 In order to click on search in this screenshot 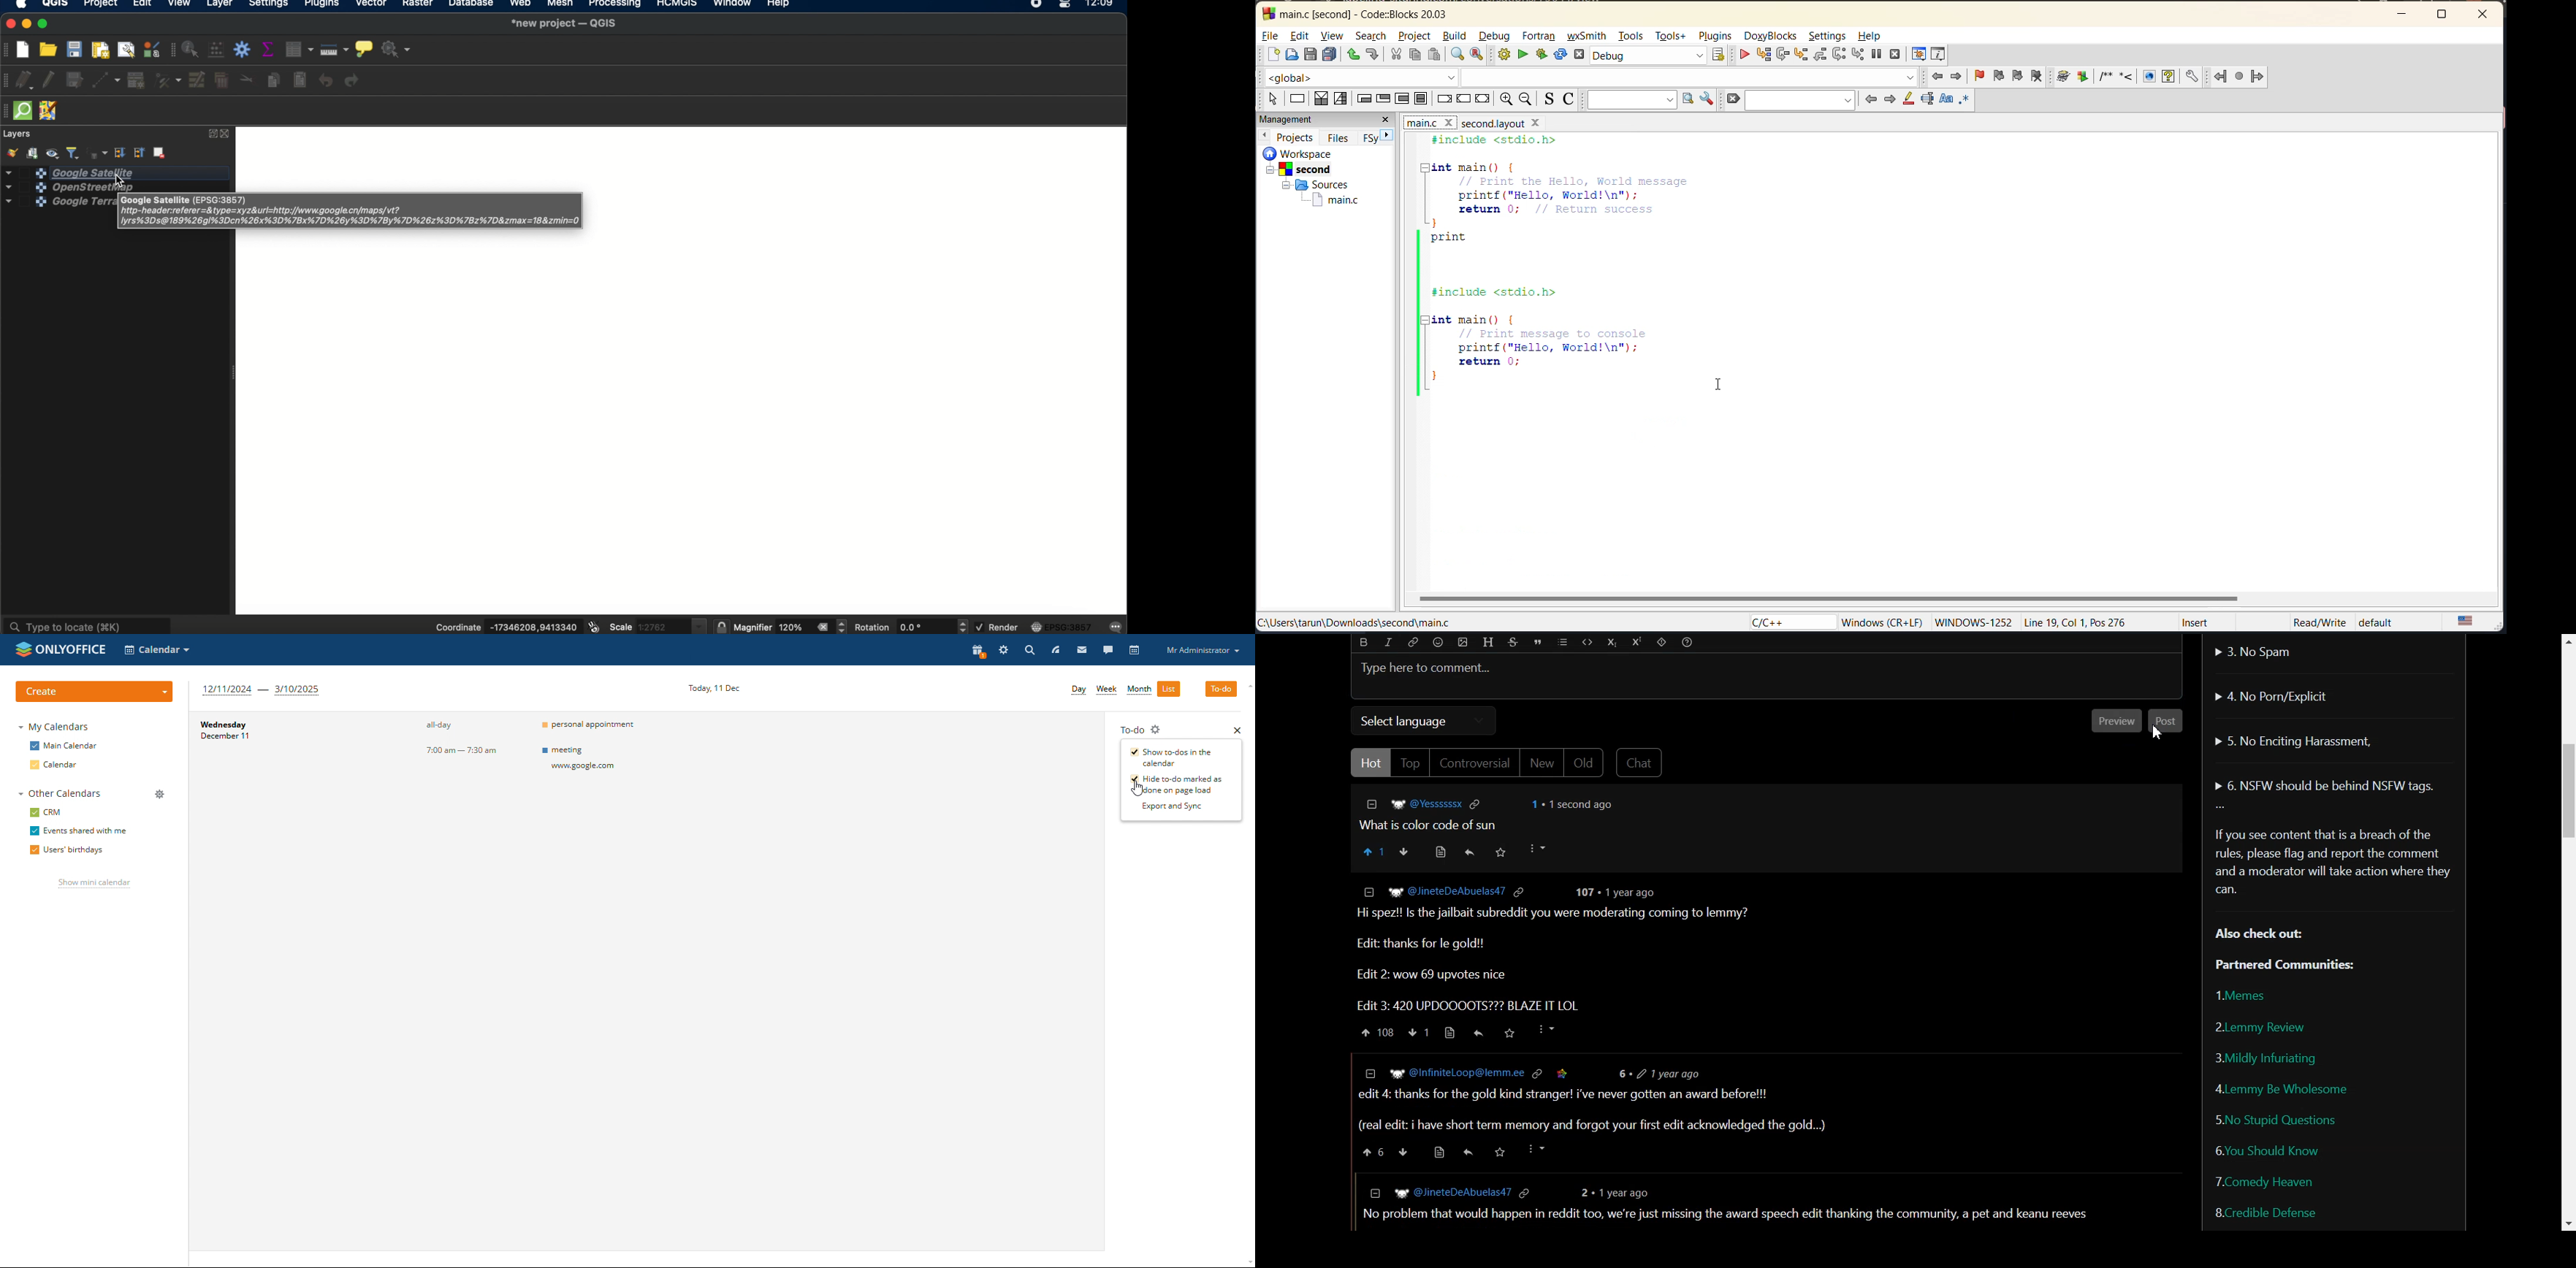, I will do `click(1030, 650)`.